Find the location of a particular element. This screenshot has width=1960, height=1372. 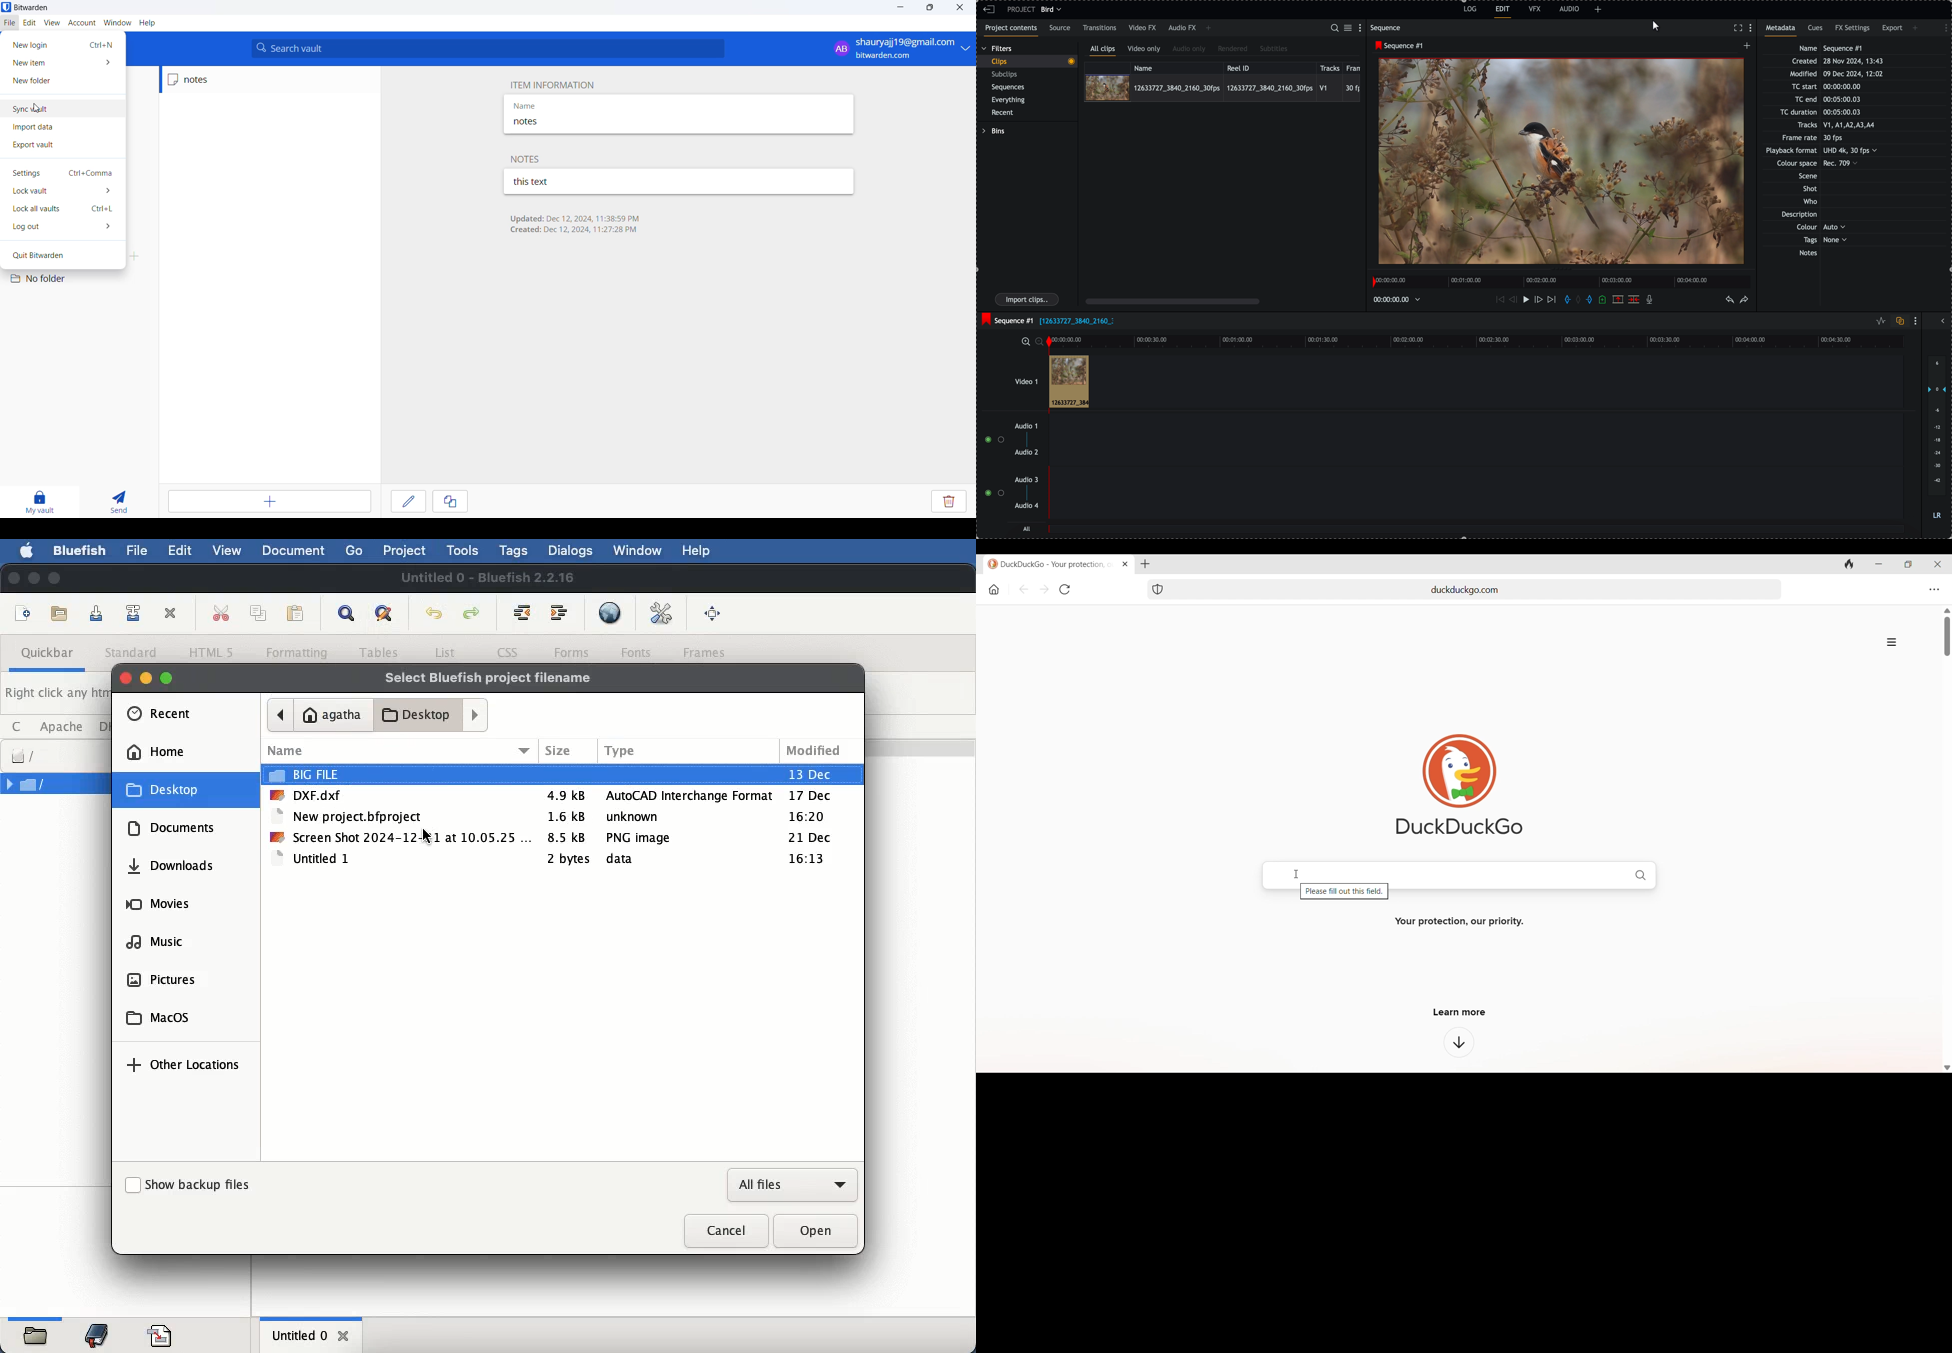

enable tracks is located at coordinates (991, 467).